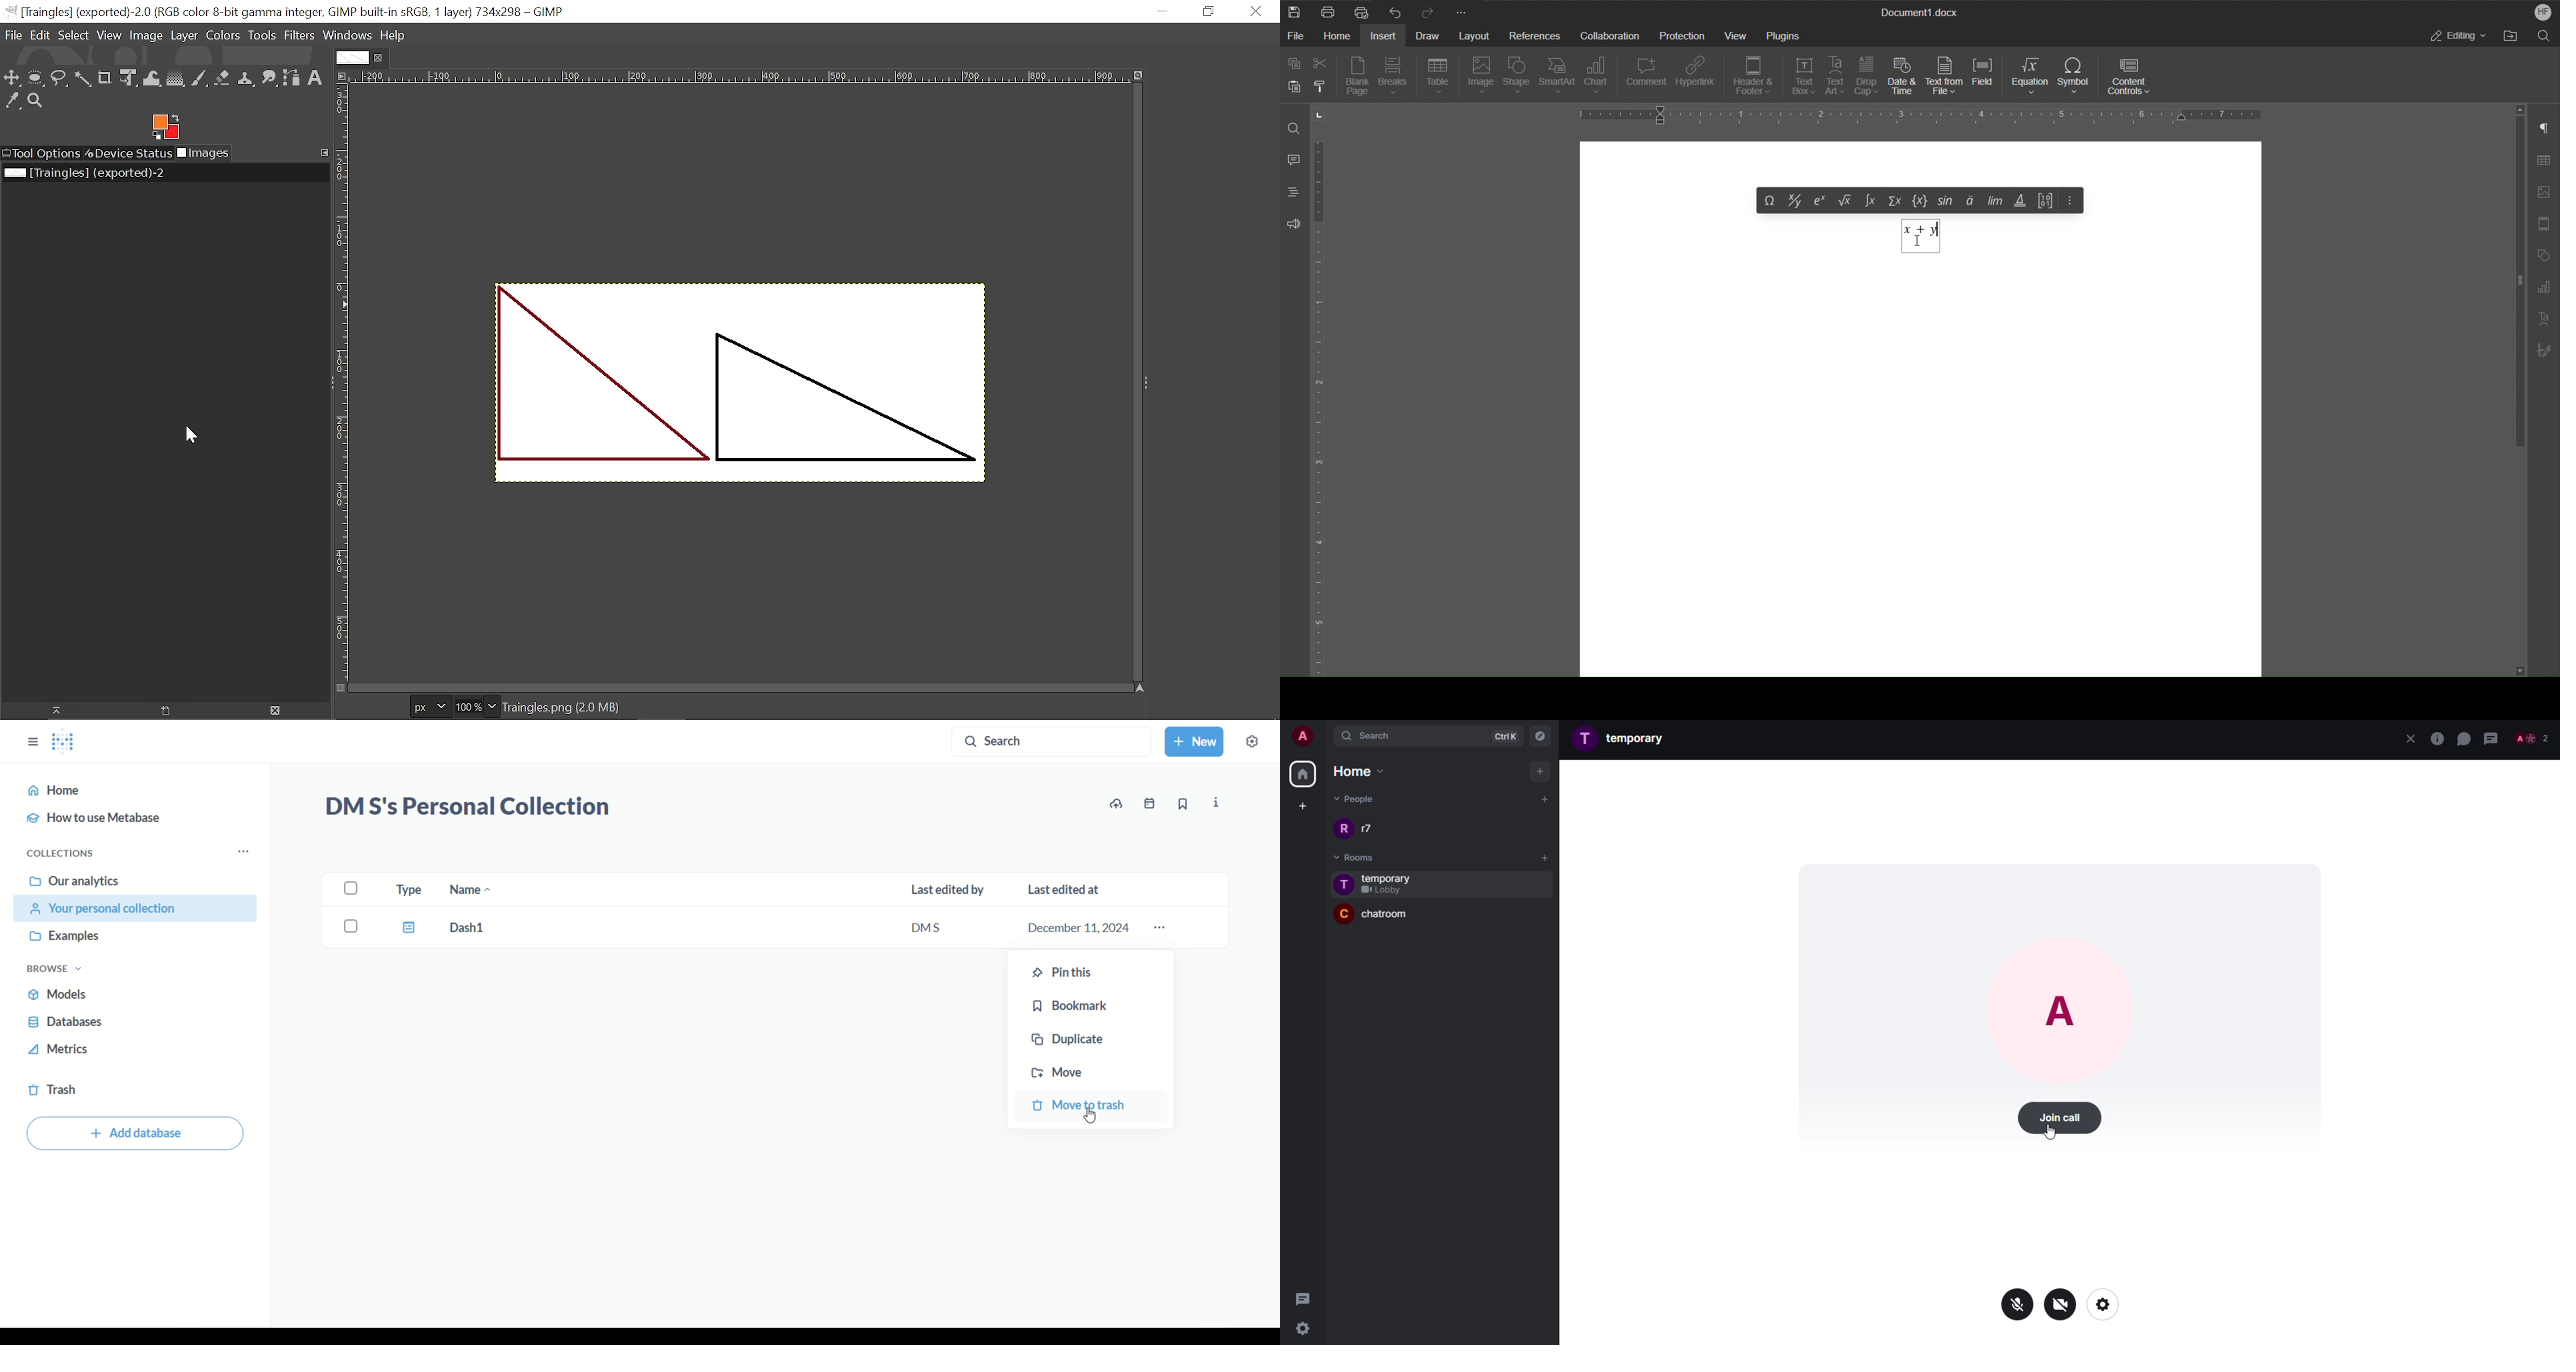 The width and height of the screenshot is (2576, 1372). What do you see at coordinates (1557, 77) in the screenshot?
I see `SmartArt` at bounding box center [1557, 77].